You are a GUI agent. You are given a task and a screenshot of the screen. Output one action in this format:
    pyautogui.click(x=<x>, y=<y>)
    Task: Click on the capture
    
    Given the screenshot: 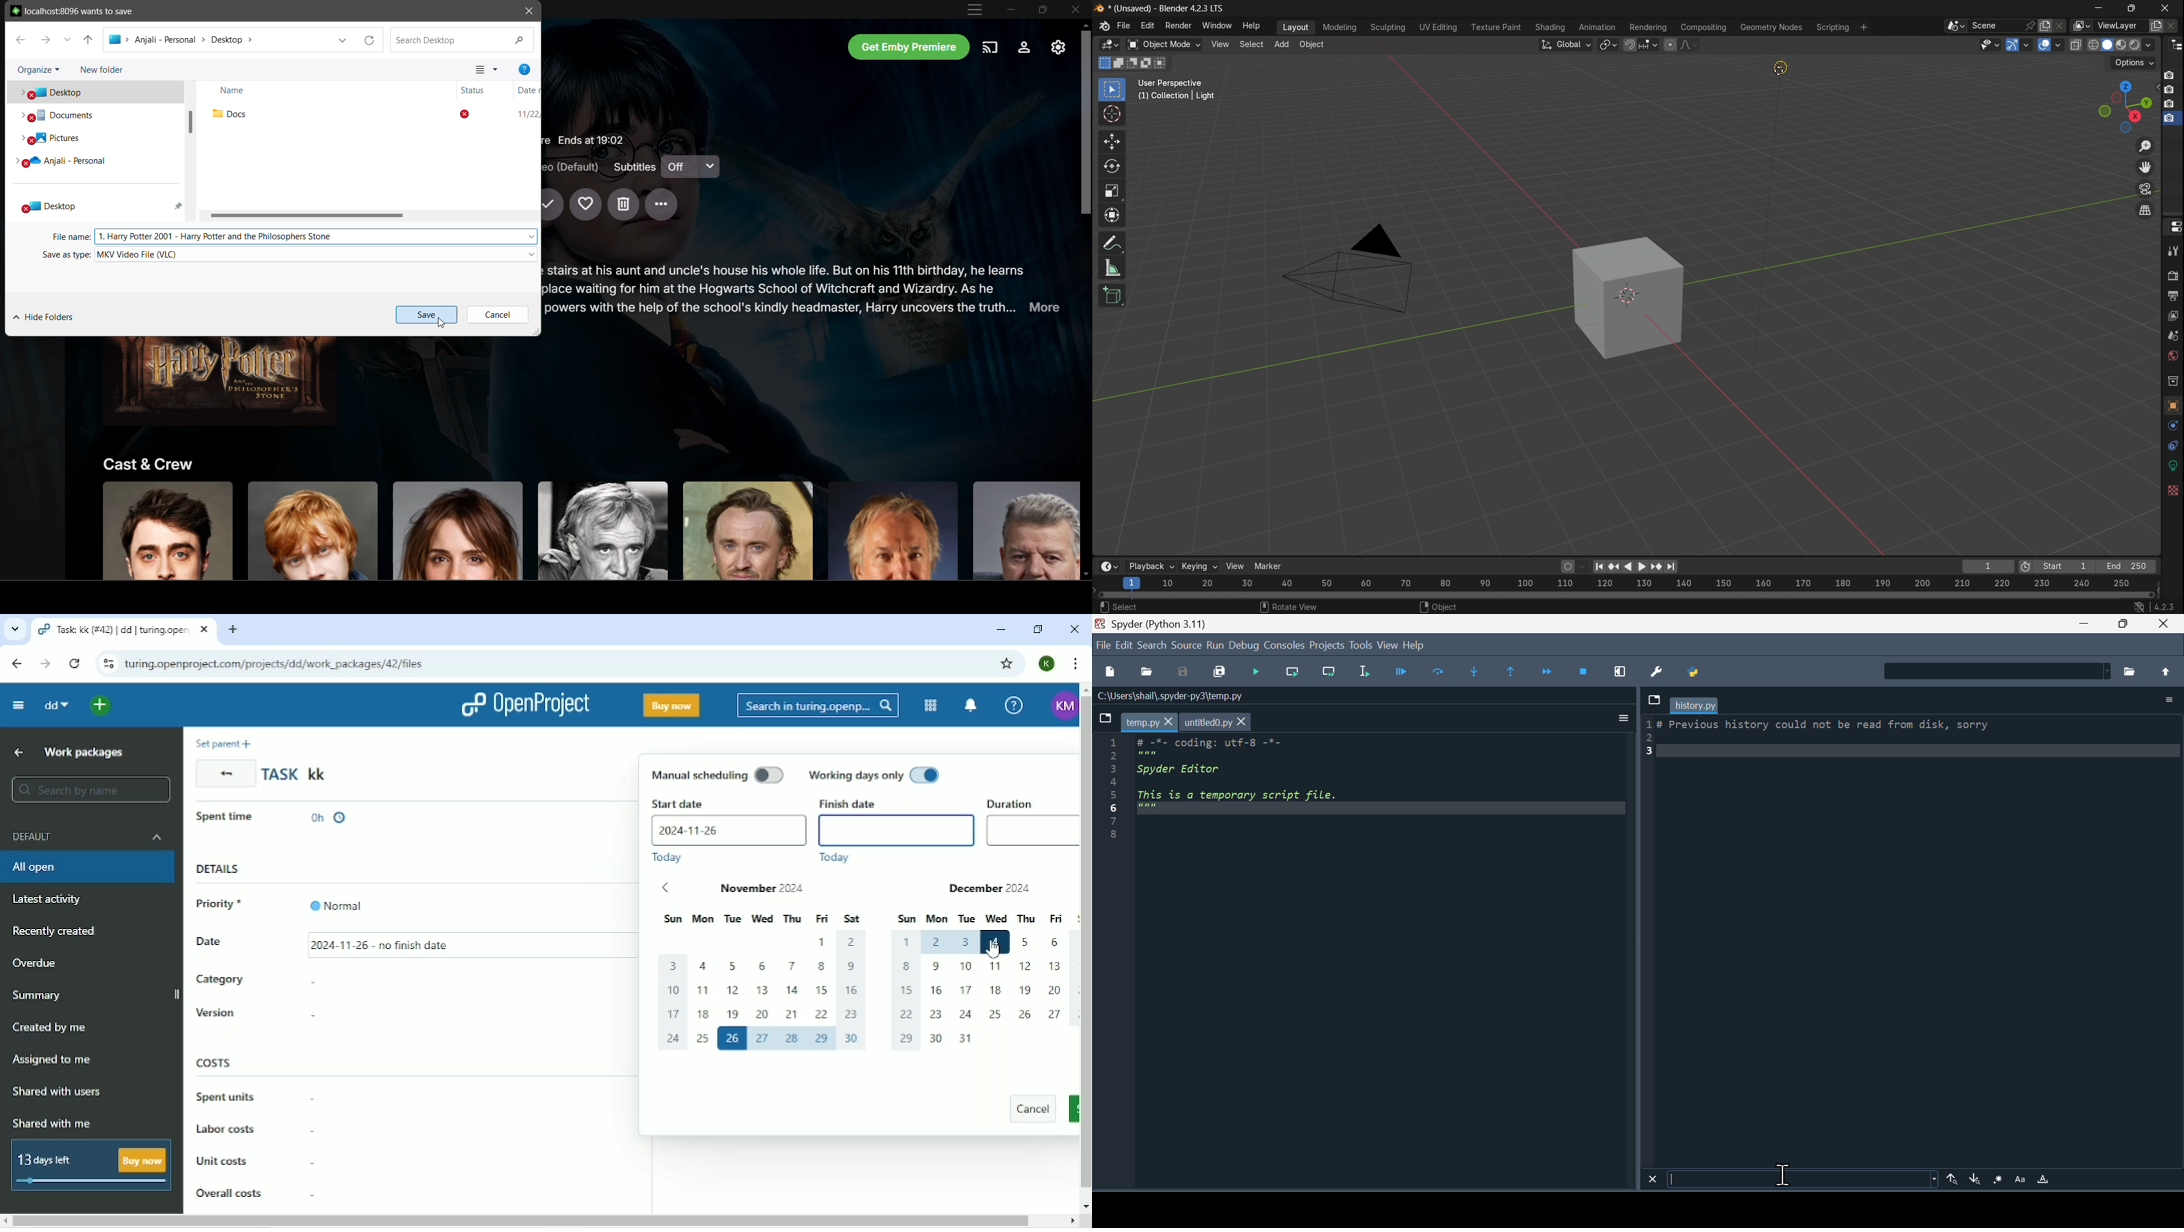 What is the action you would take?
    pyautogui.click(x=2170, y=72)
    